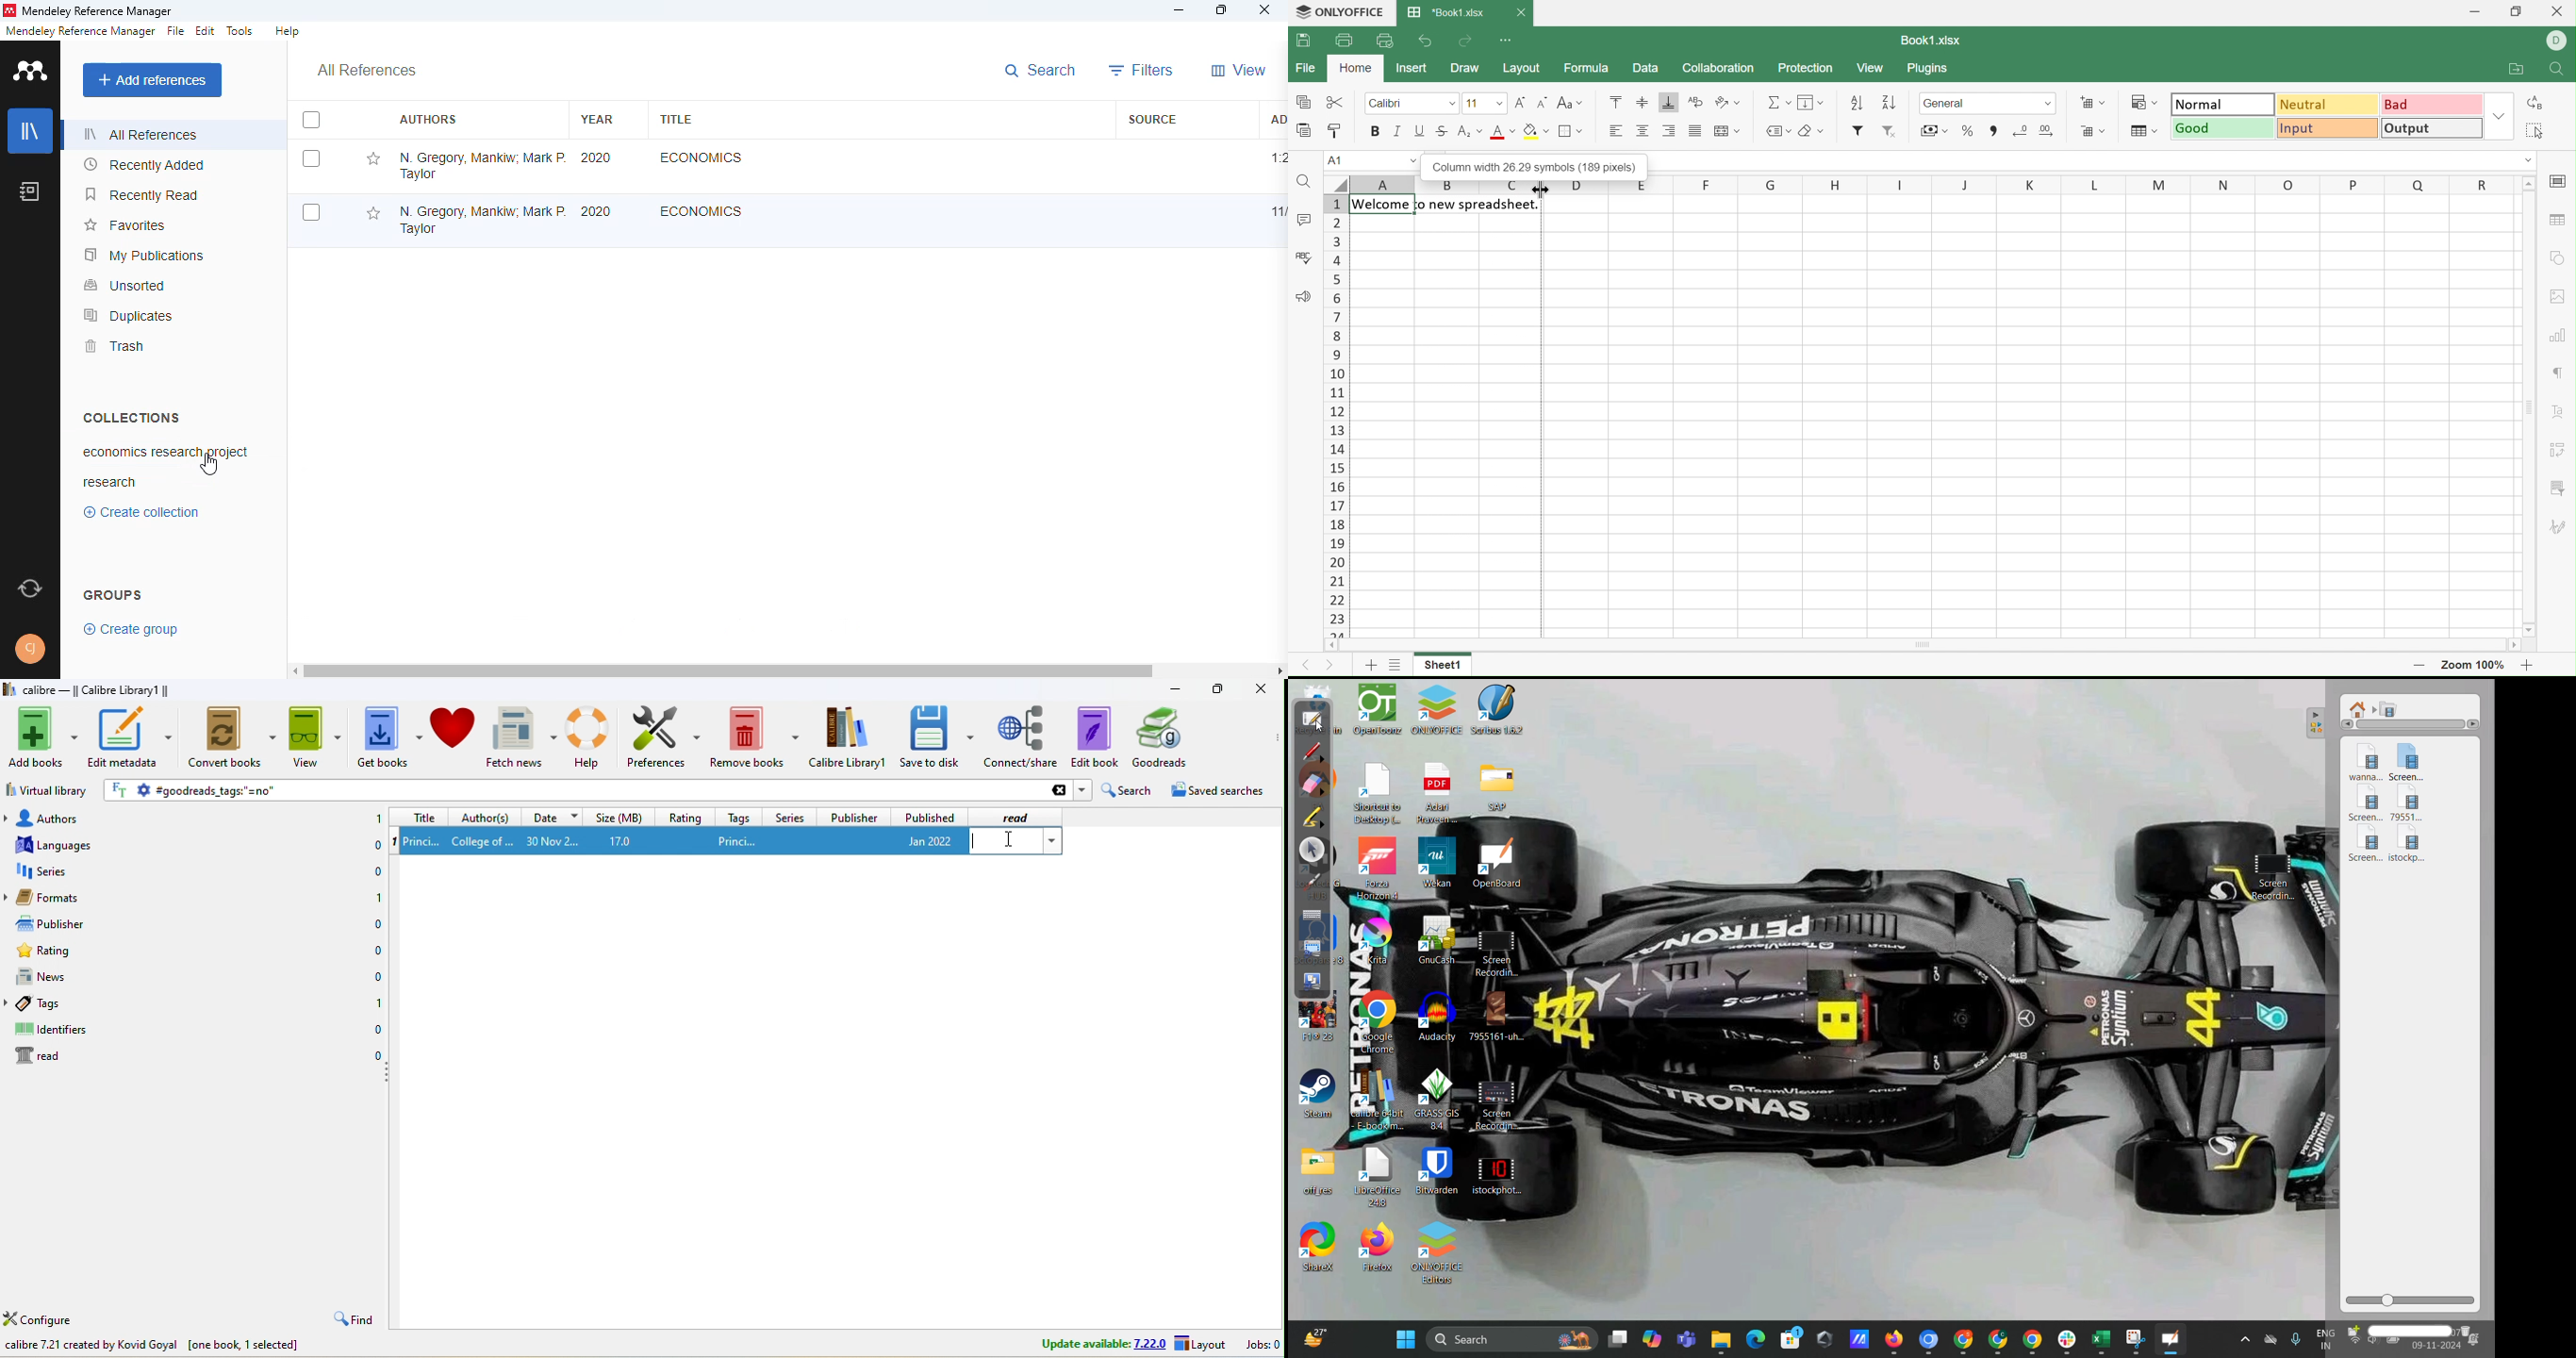  Describe the element at coordinates (1264, 11) in the screenshot. I see `close` at that location.